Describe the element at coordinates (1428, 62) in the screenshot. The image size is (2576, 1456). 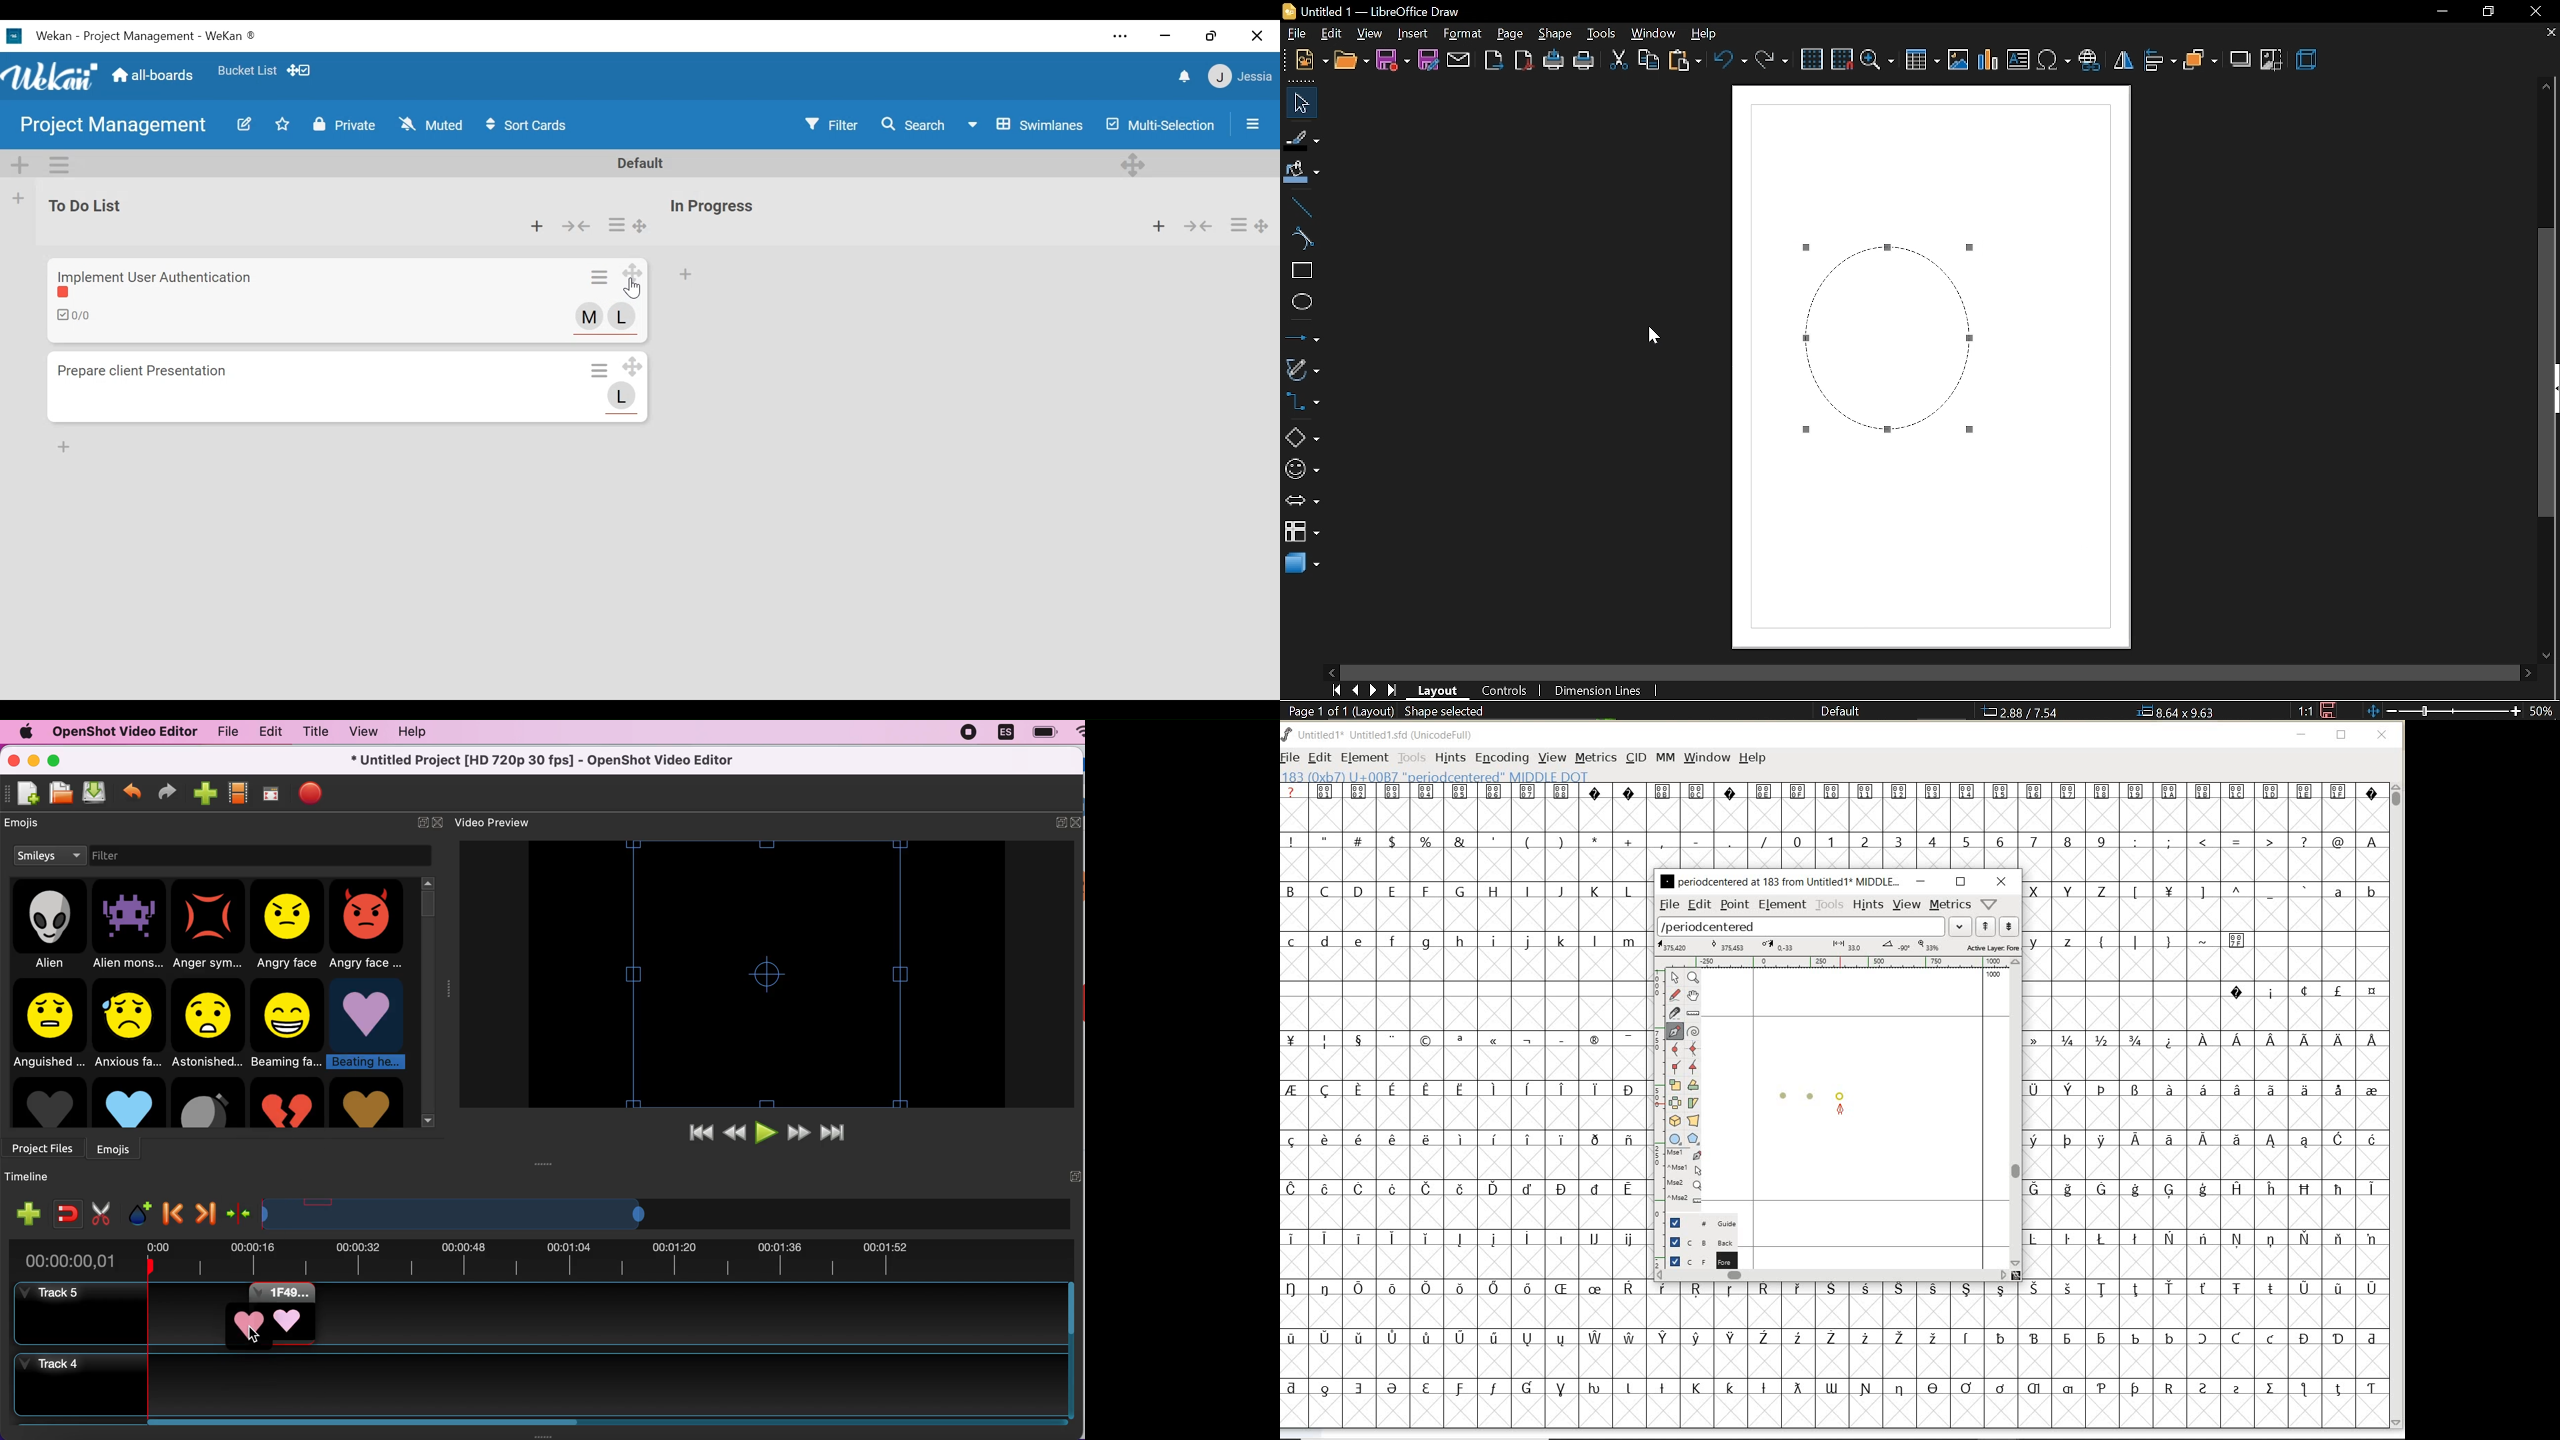
I see `save as` at that location.